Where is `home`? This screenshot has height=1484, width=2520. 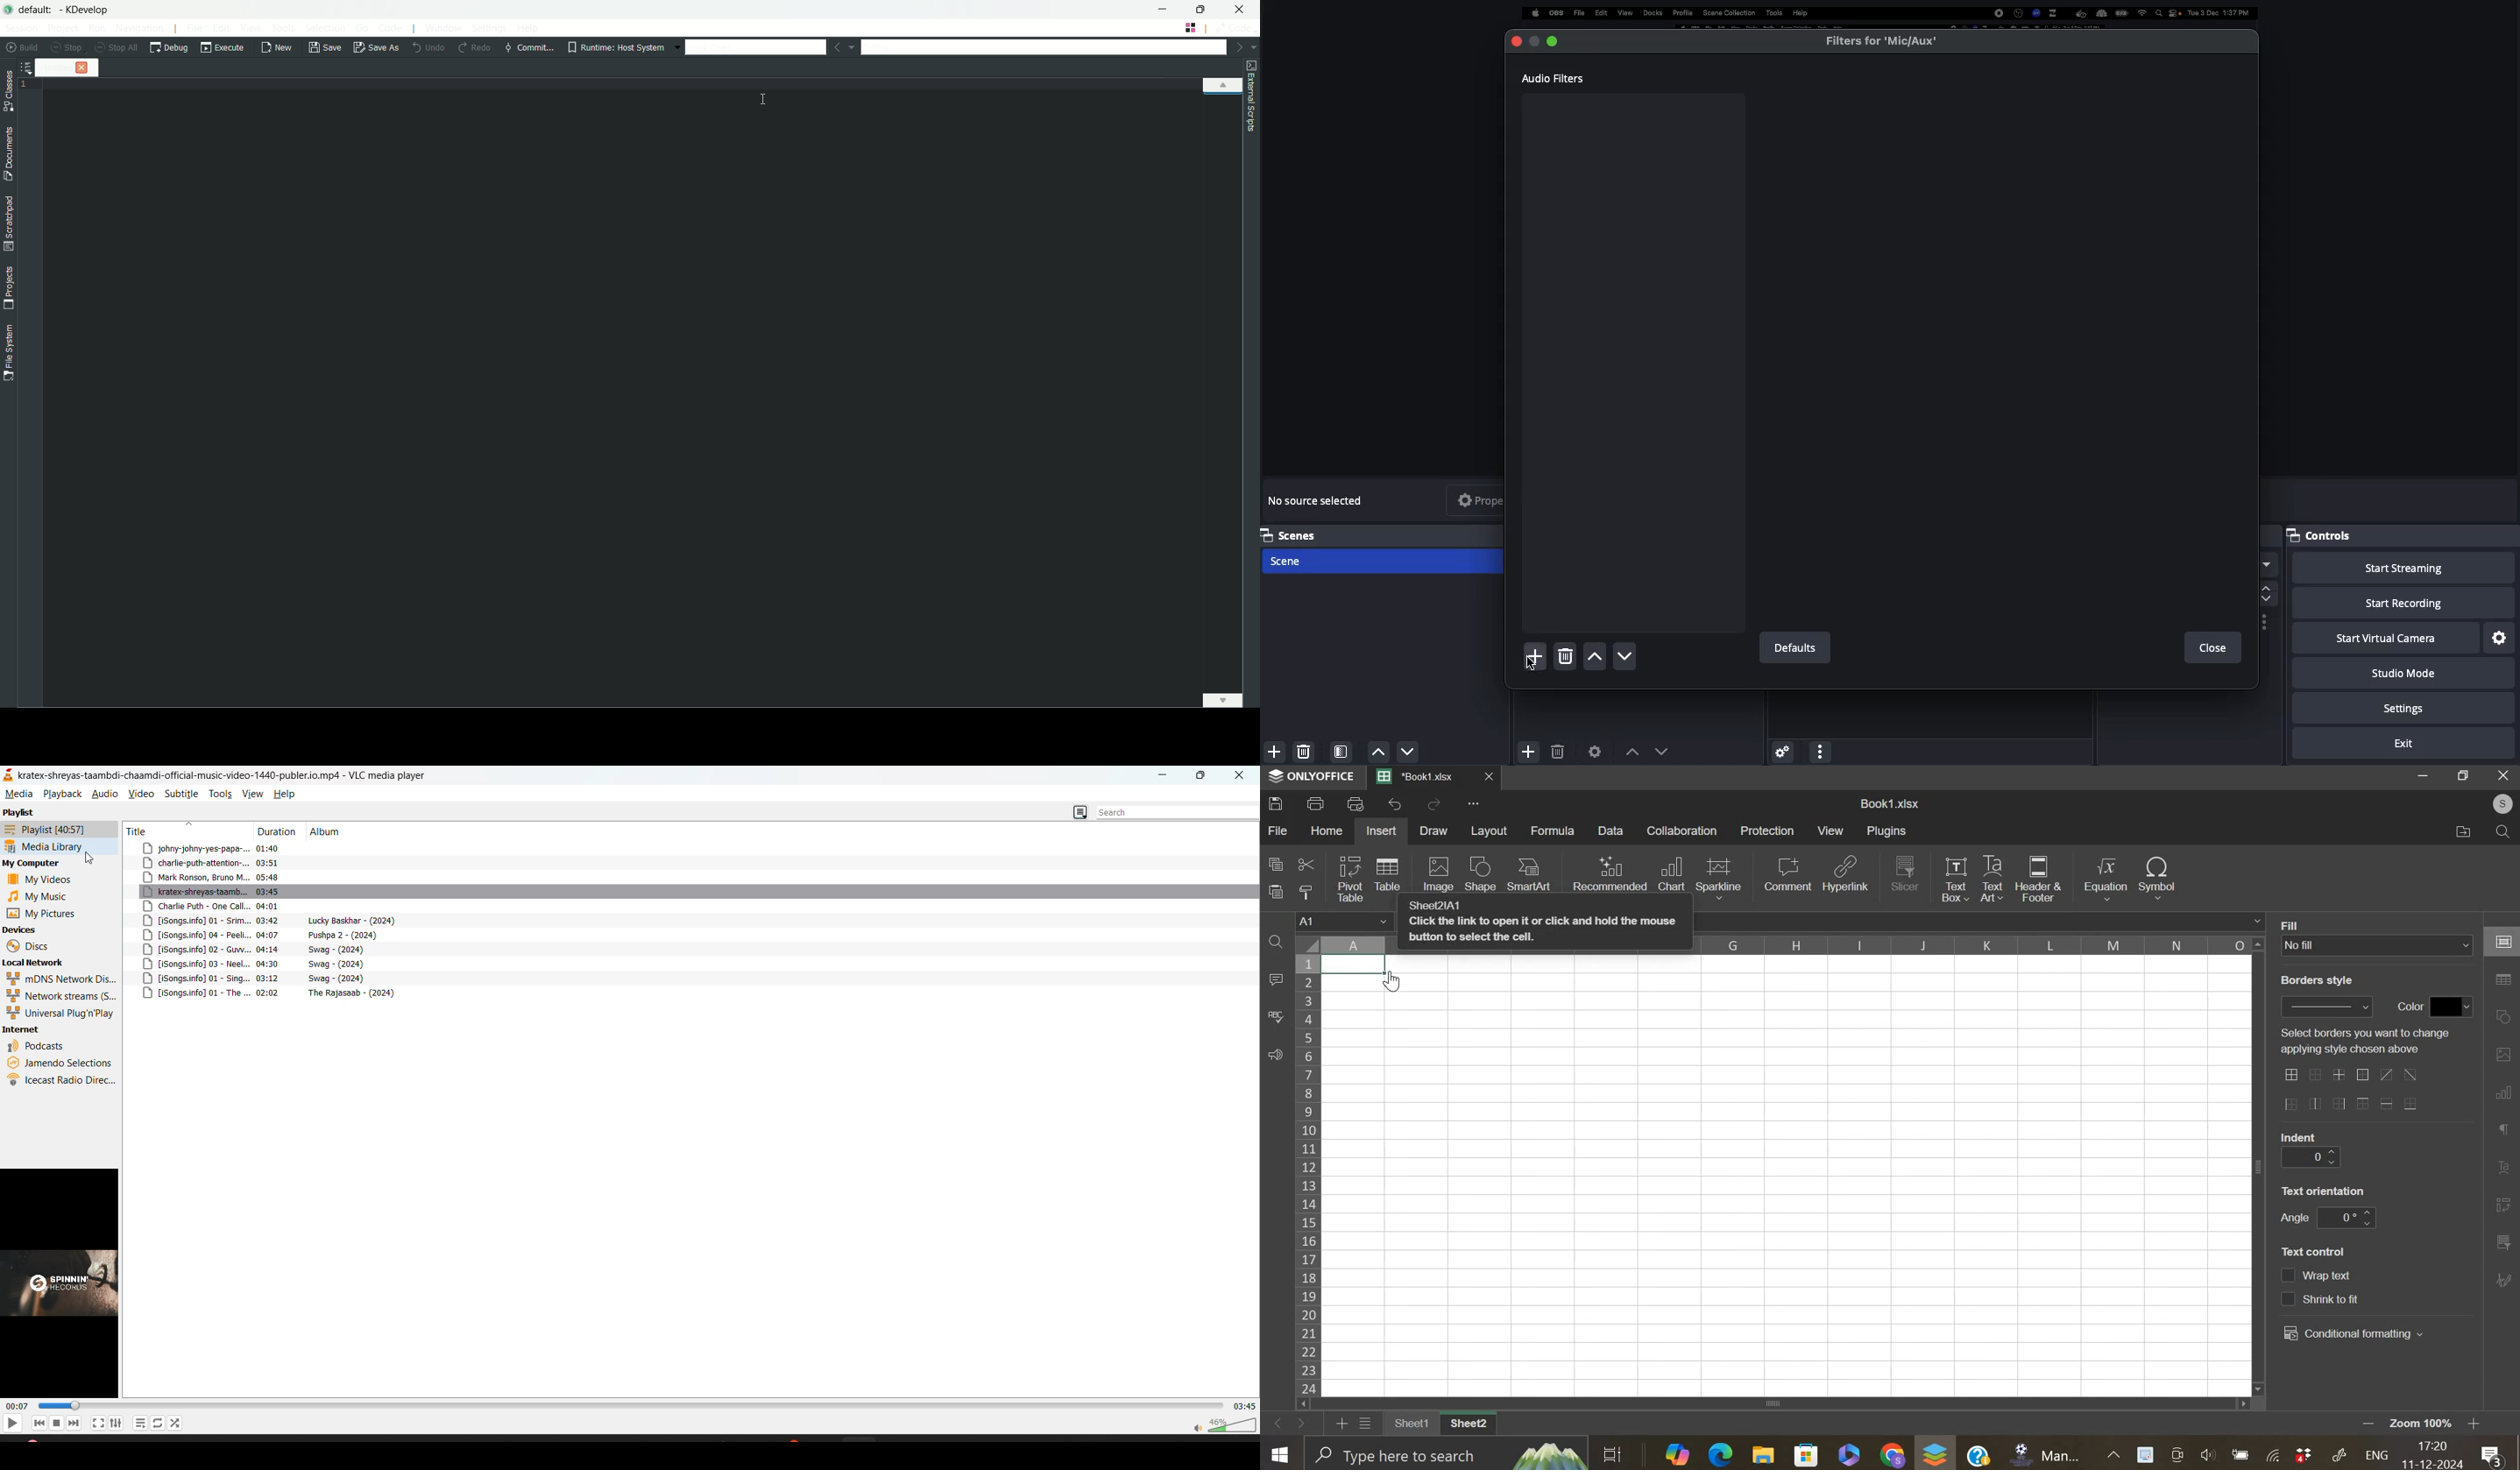
home is located at coordinates (1325, 830).